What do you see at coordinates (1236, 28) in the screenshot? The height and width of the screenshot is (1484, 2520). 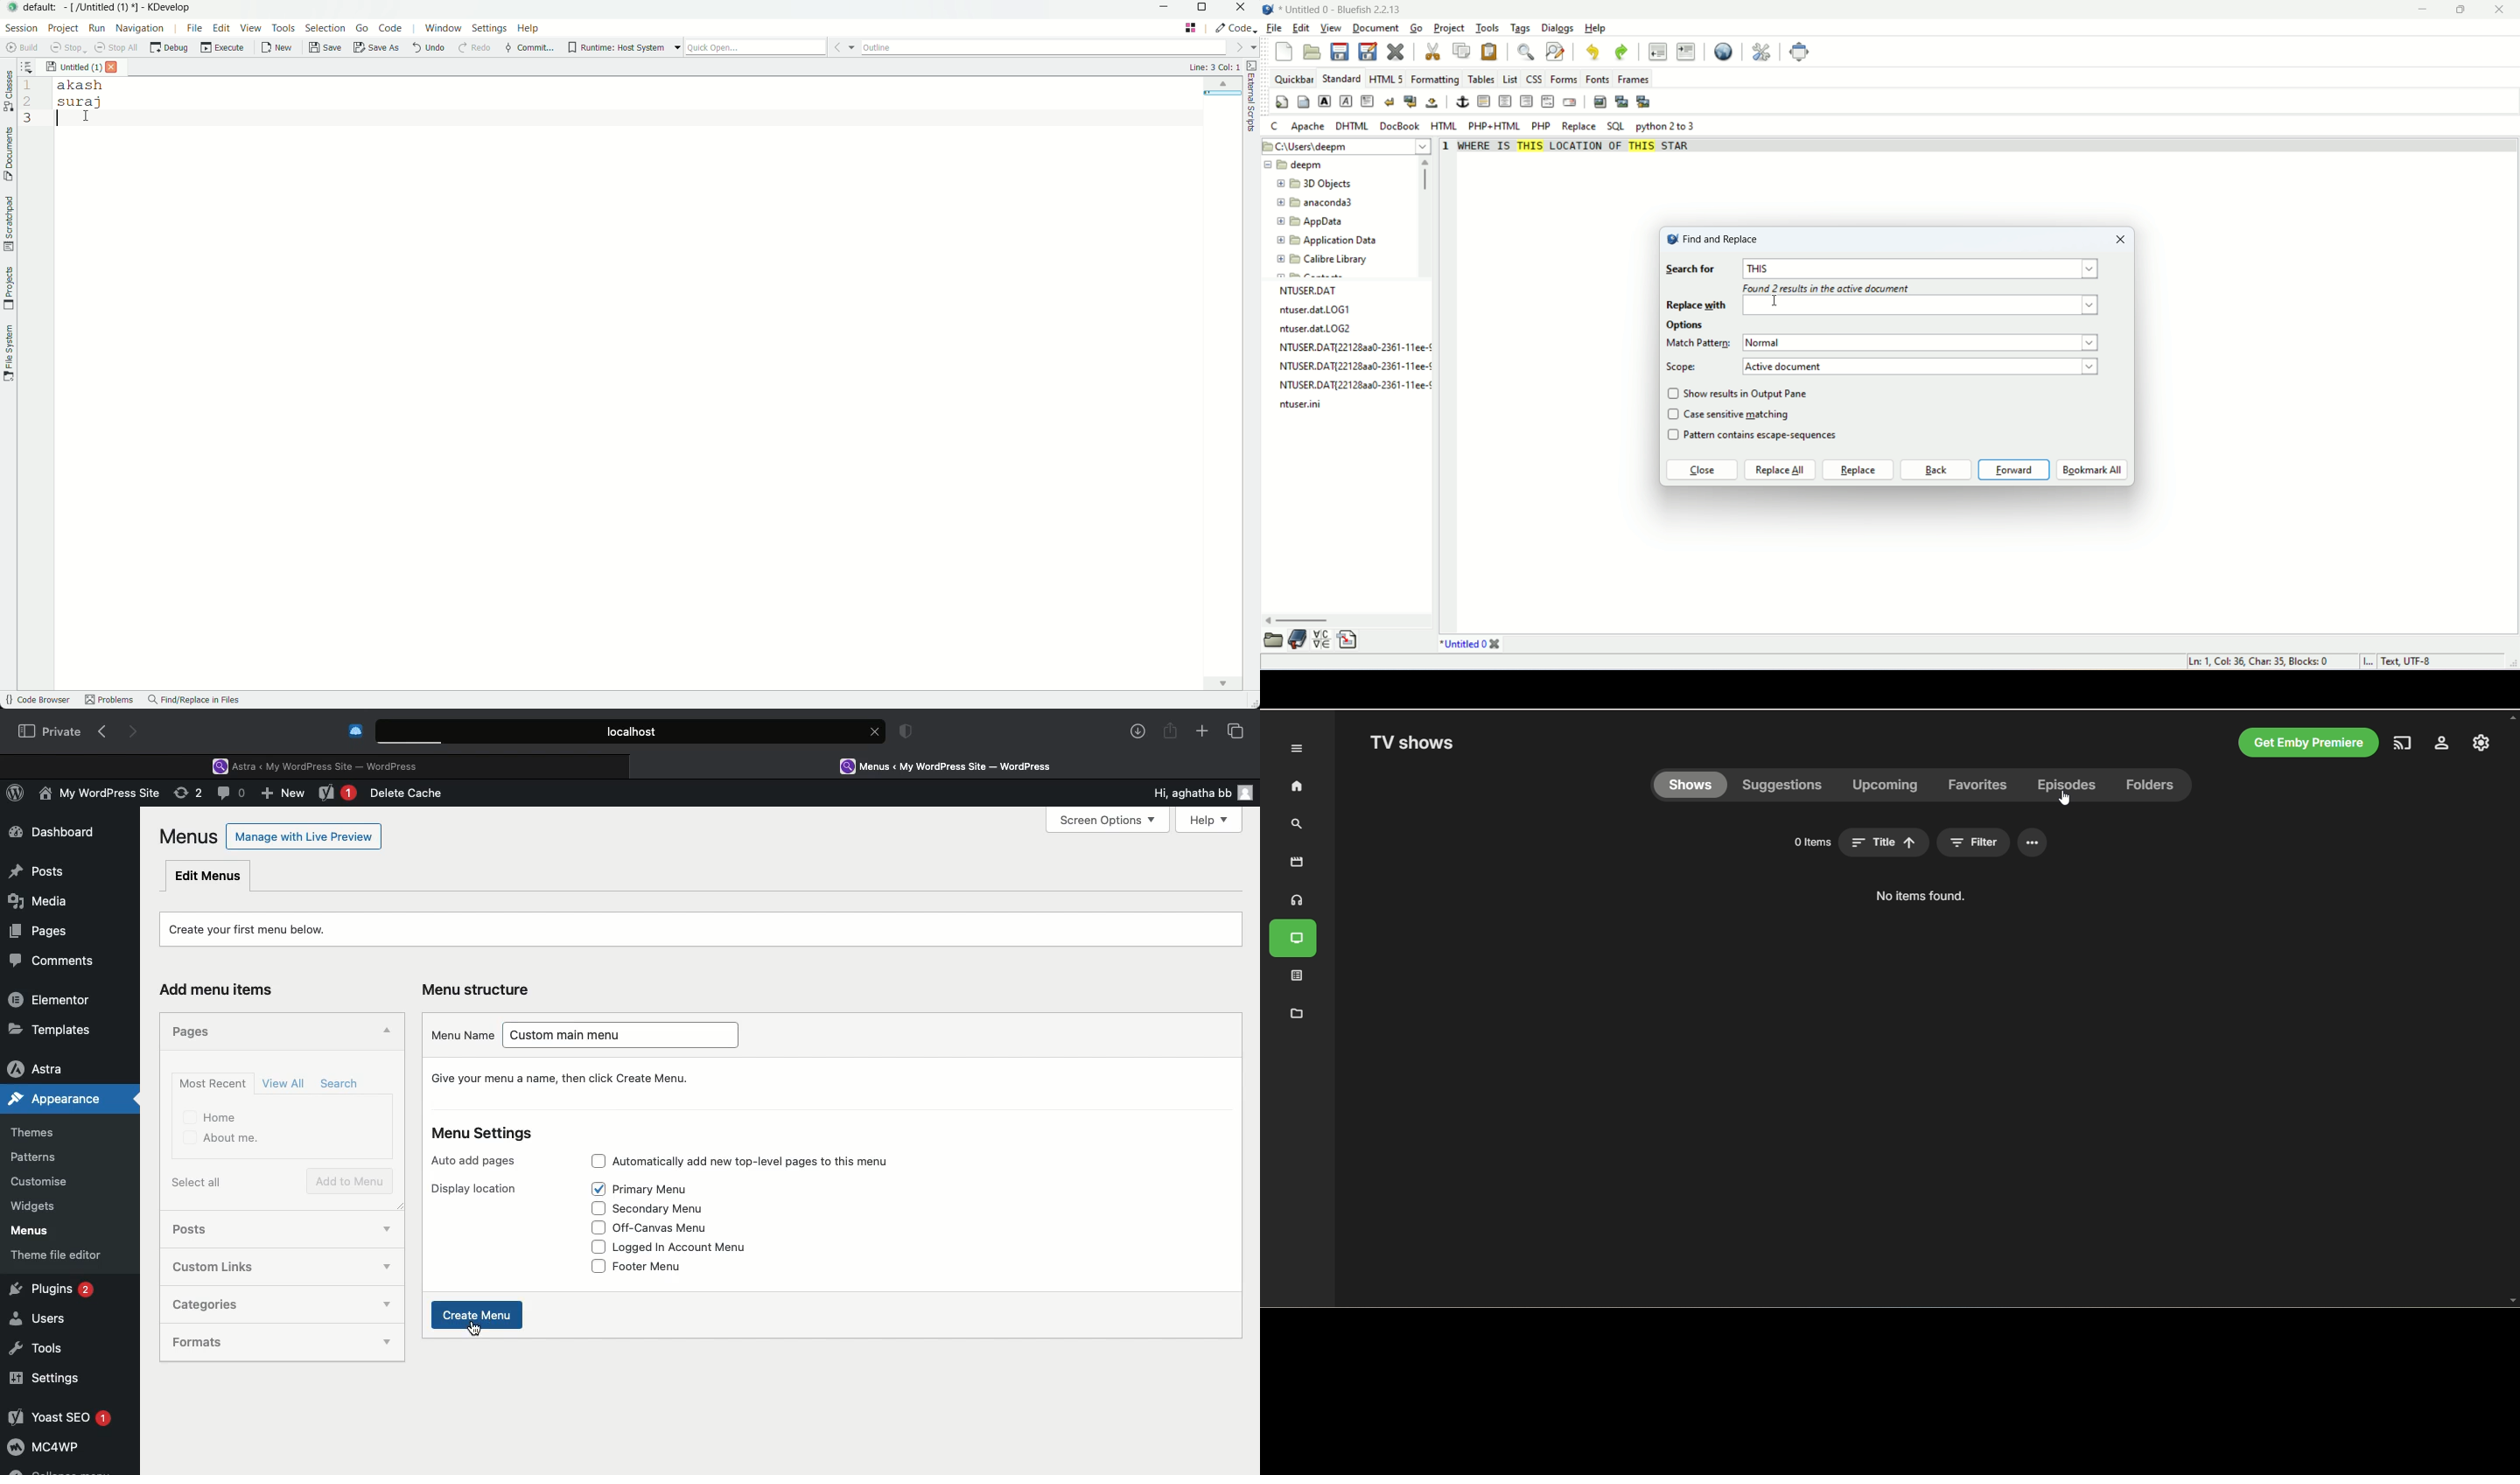 I see `execute actions to change the area` at bounding box center [1236, 28].